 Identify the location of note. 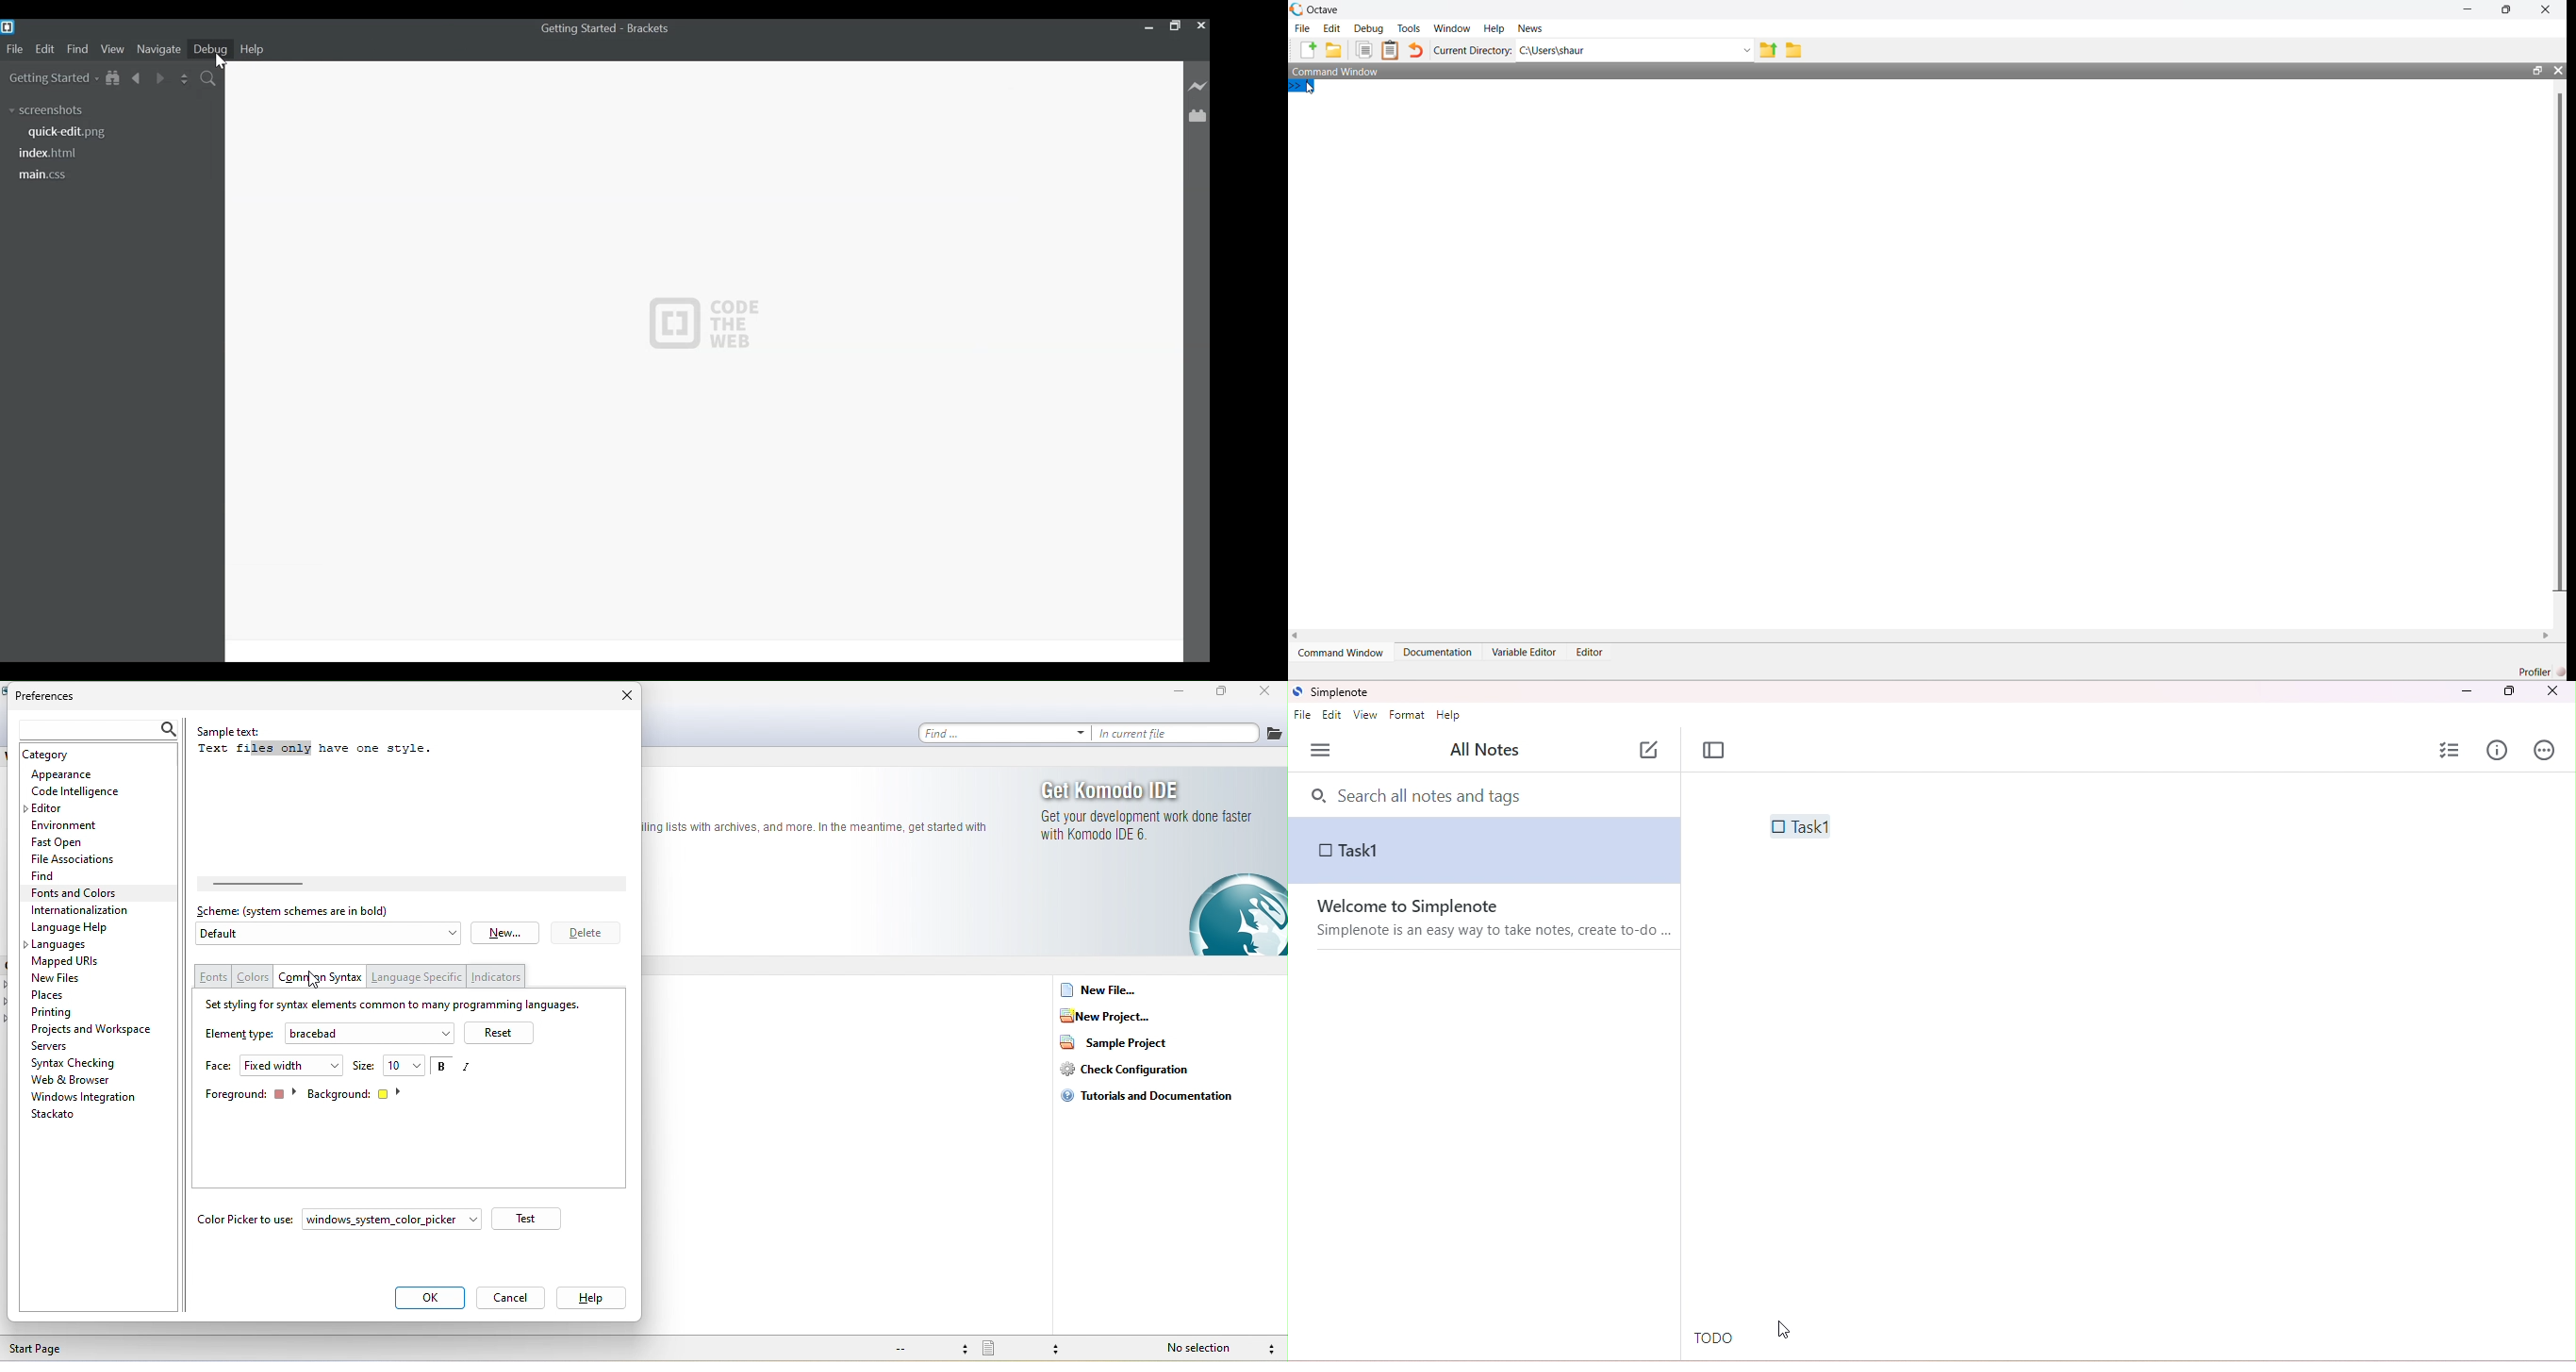
(1485, 853).